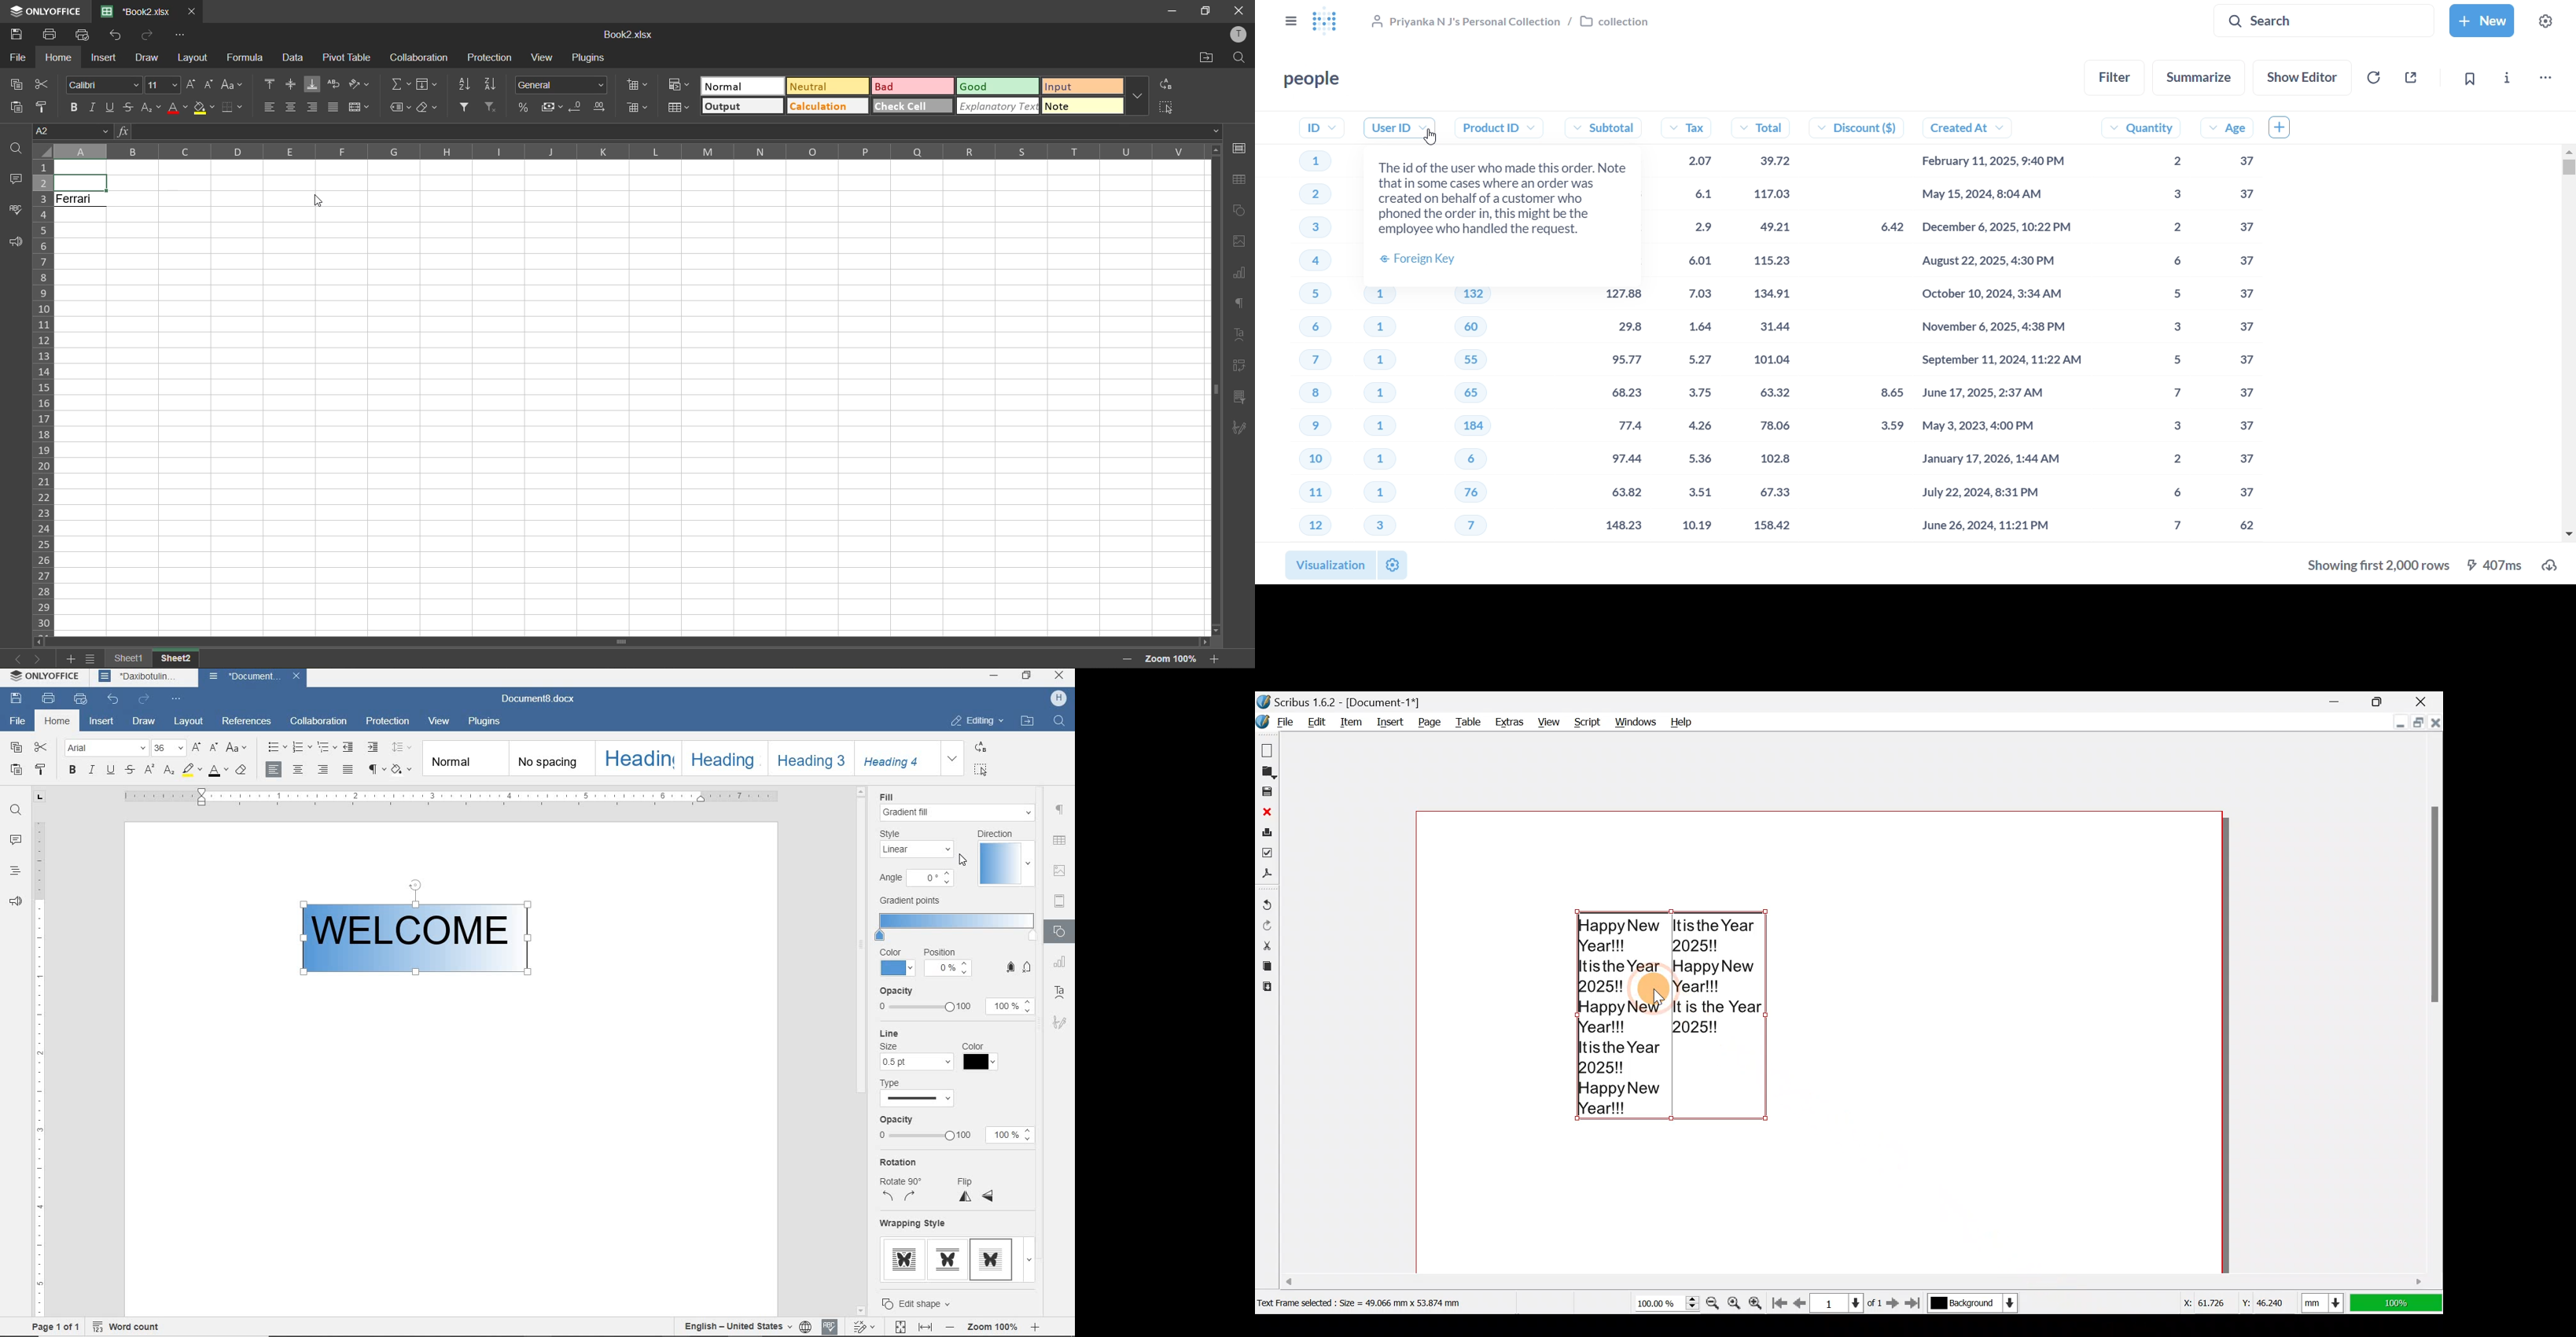 The width and height of the screenshot is (2576, 1344). I want to click on italic, so click(94, 107).